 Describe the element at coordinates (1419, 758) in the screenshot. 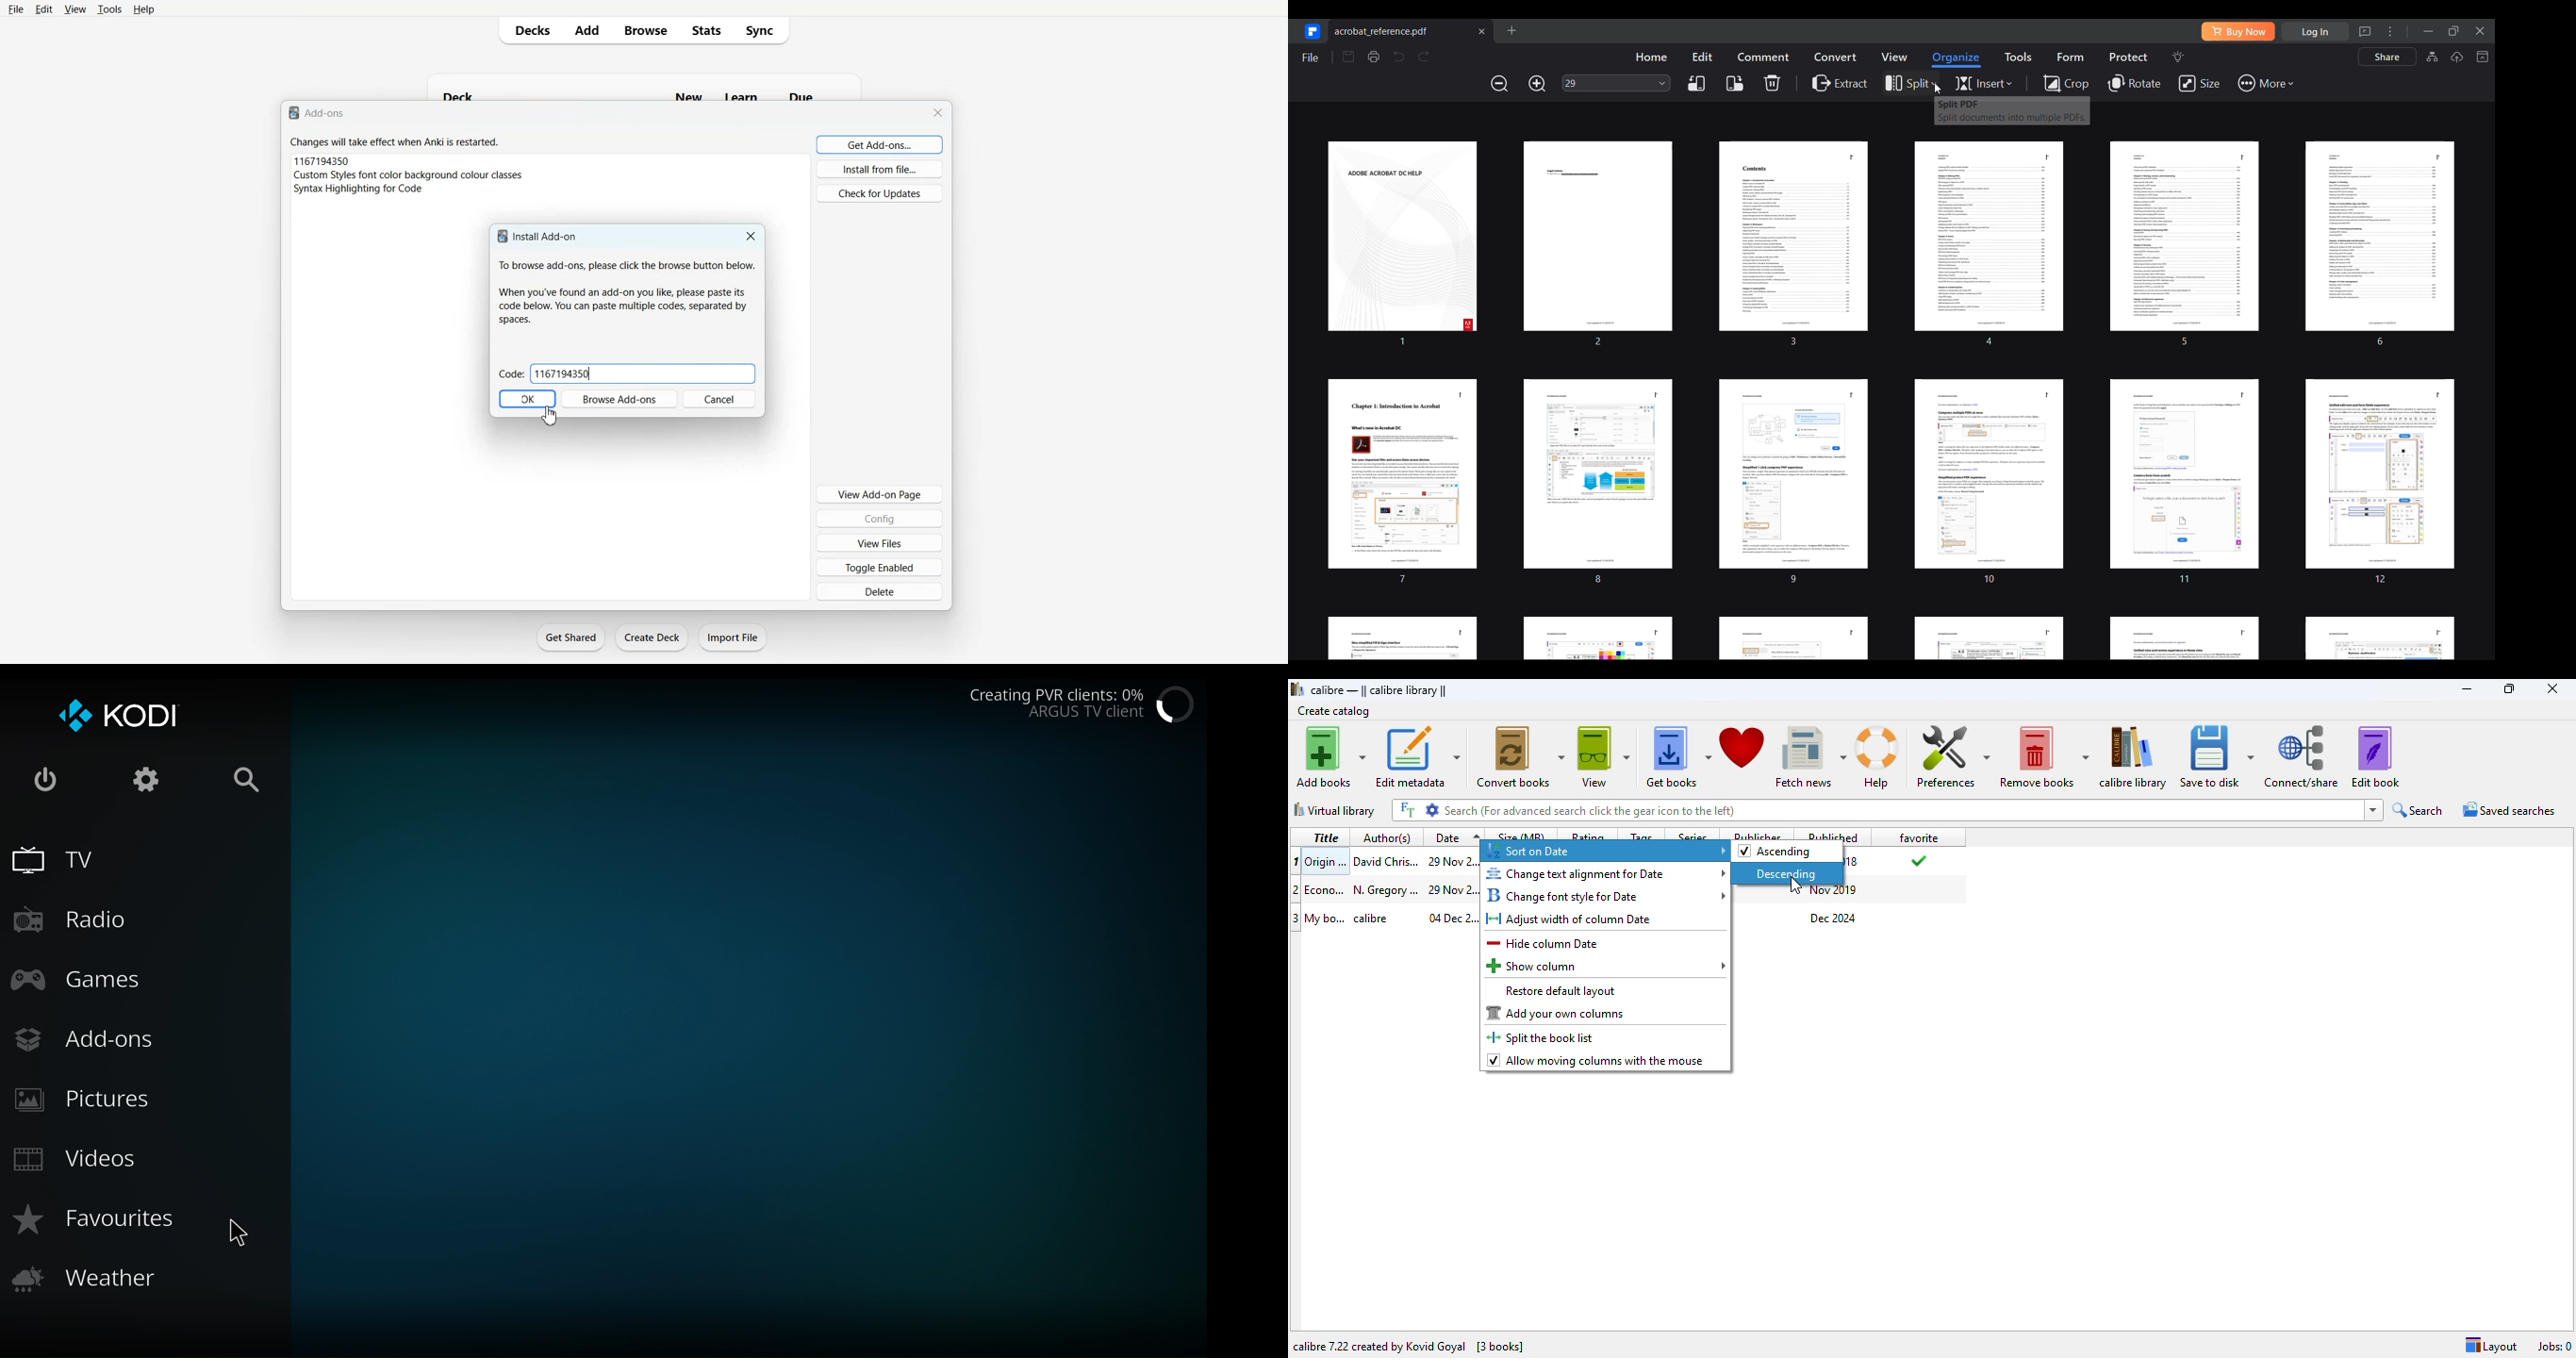

I see `edit metadata` at that location.